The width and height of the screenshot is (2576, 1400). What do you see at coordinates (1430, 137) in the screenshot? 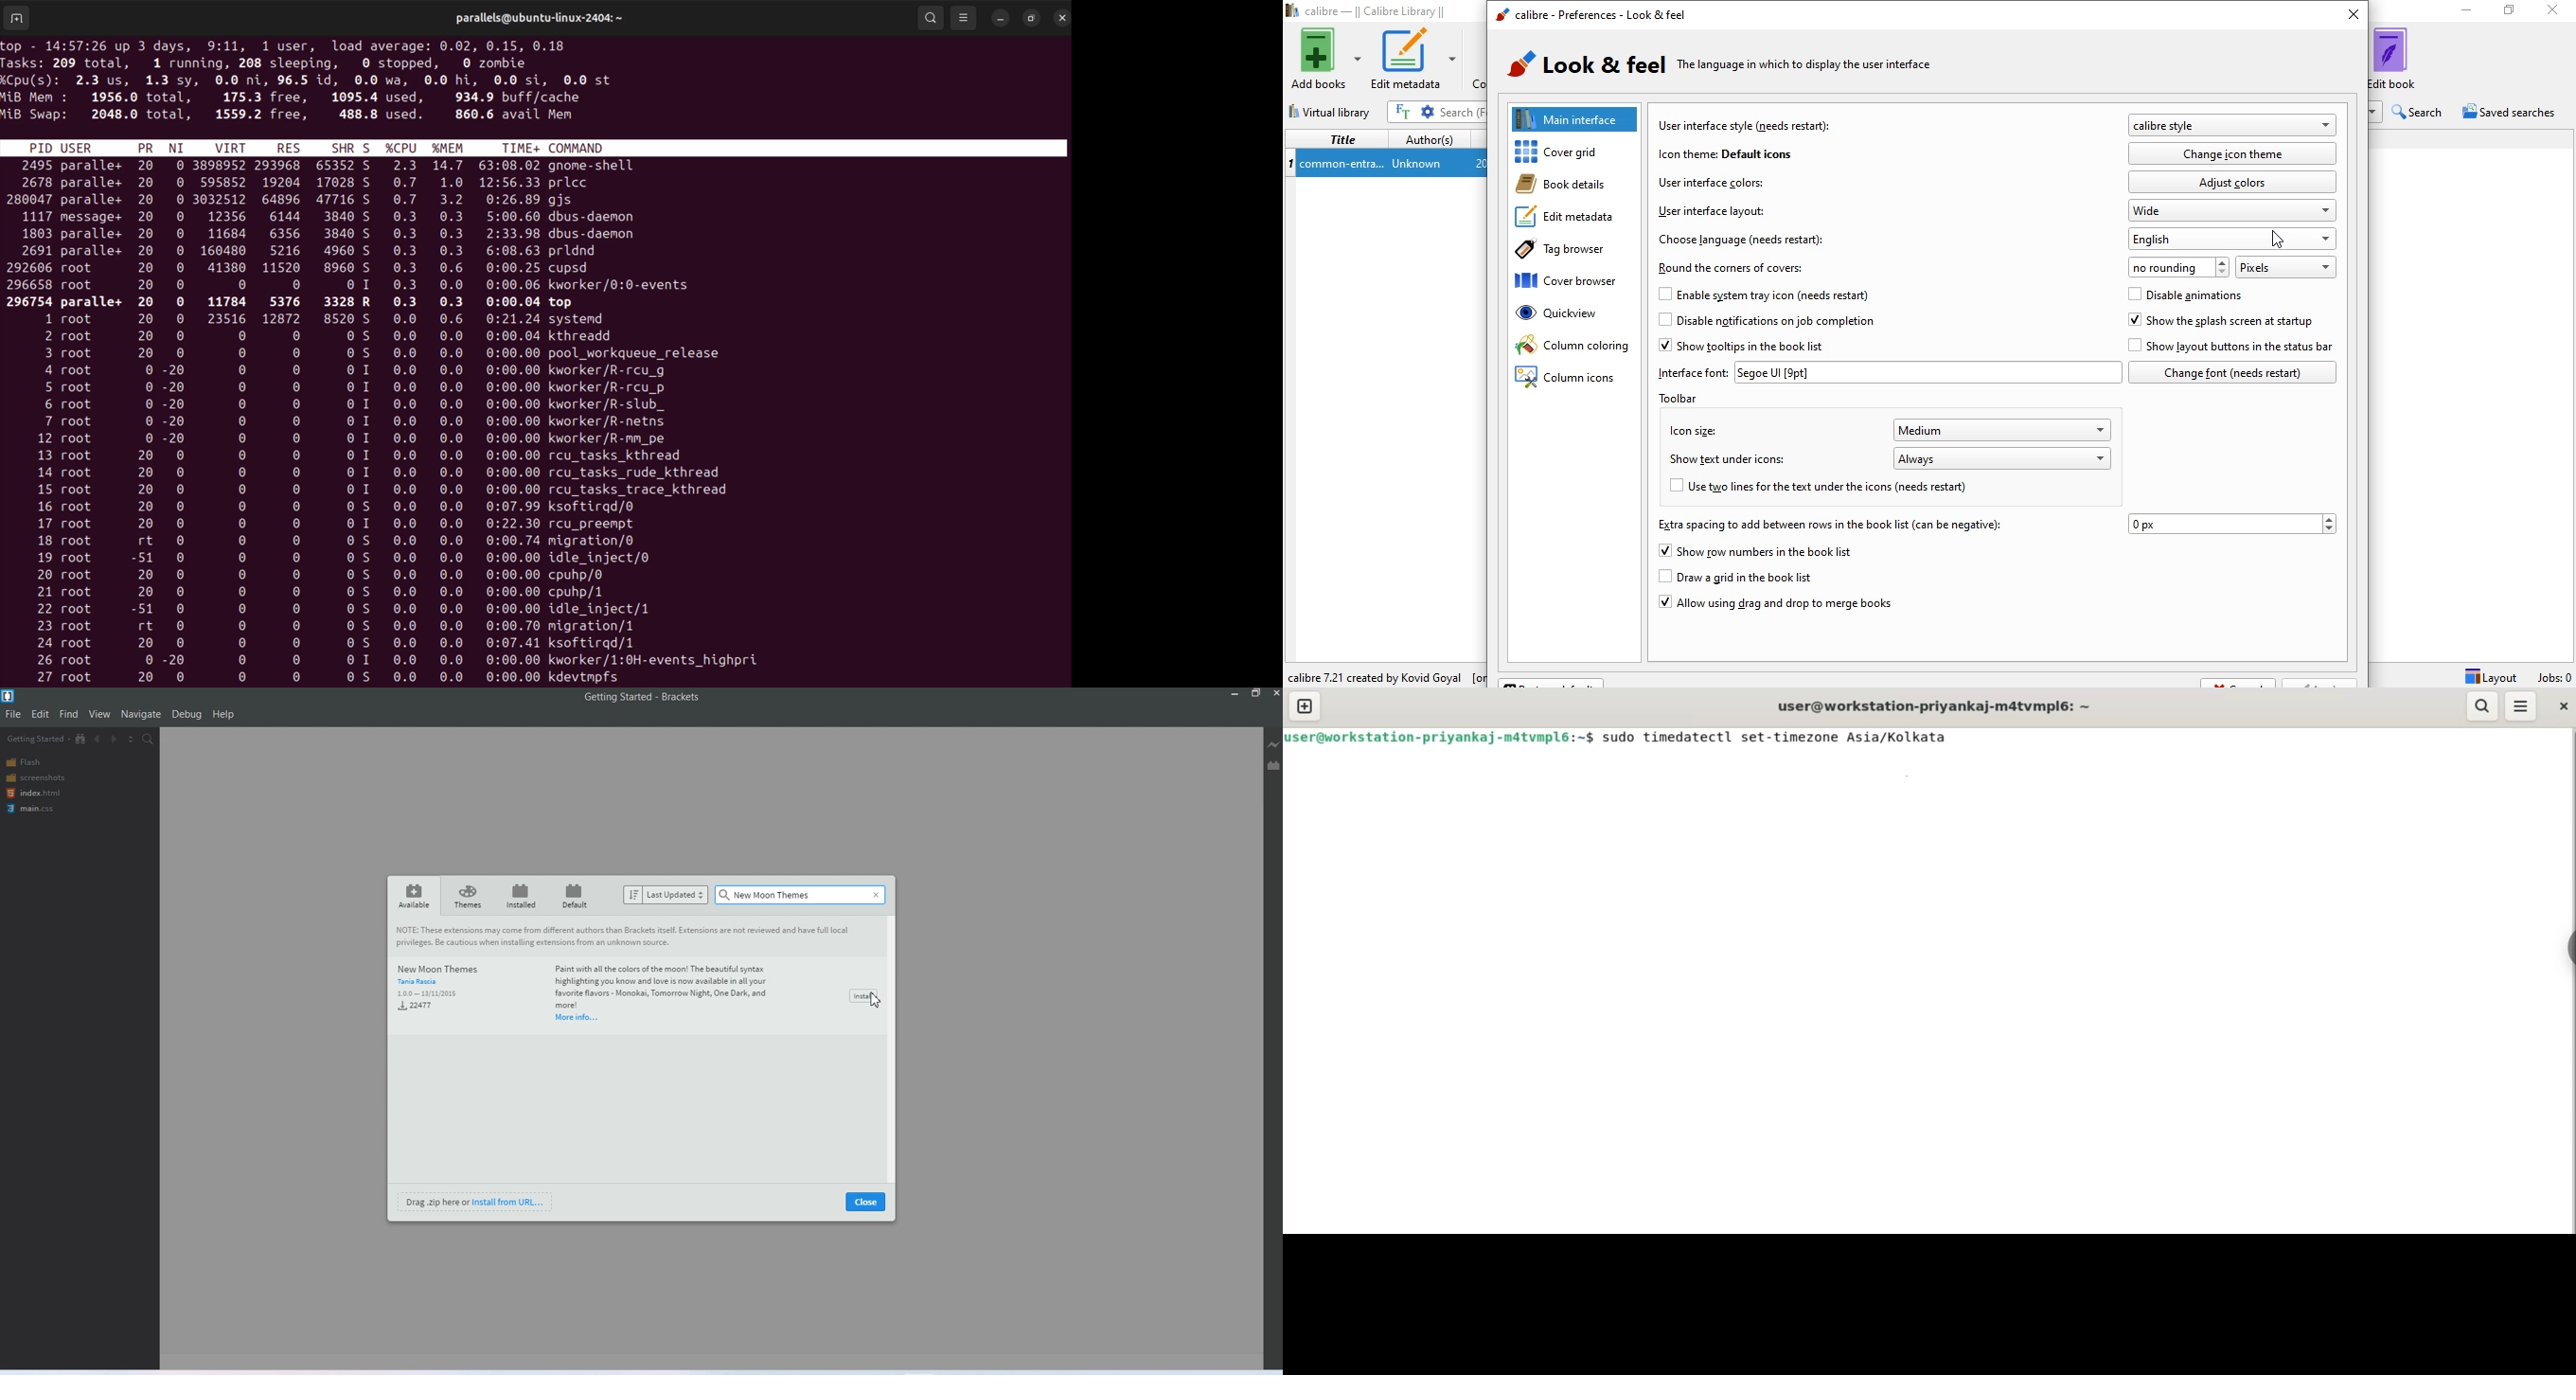
I see `Author(s)` at bounding box center [1430, 137].